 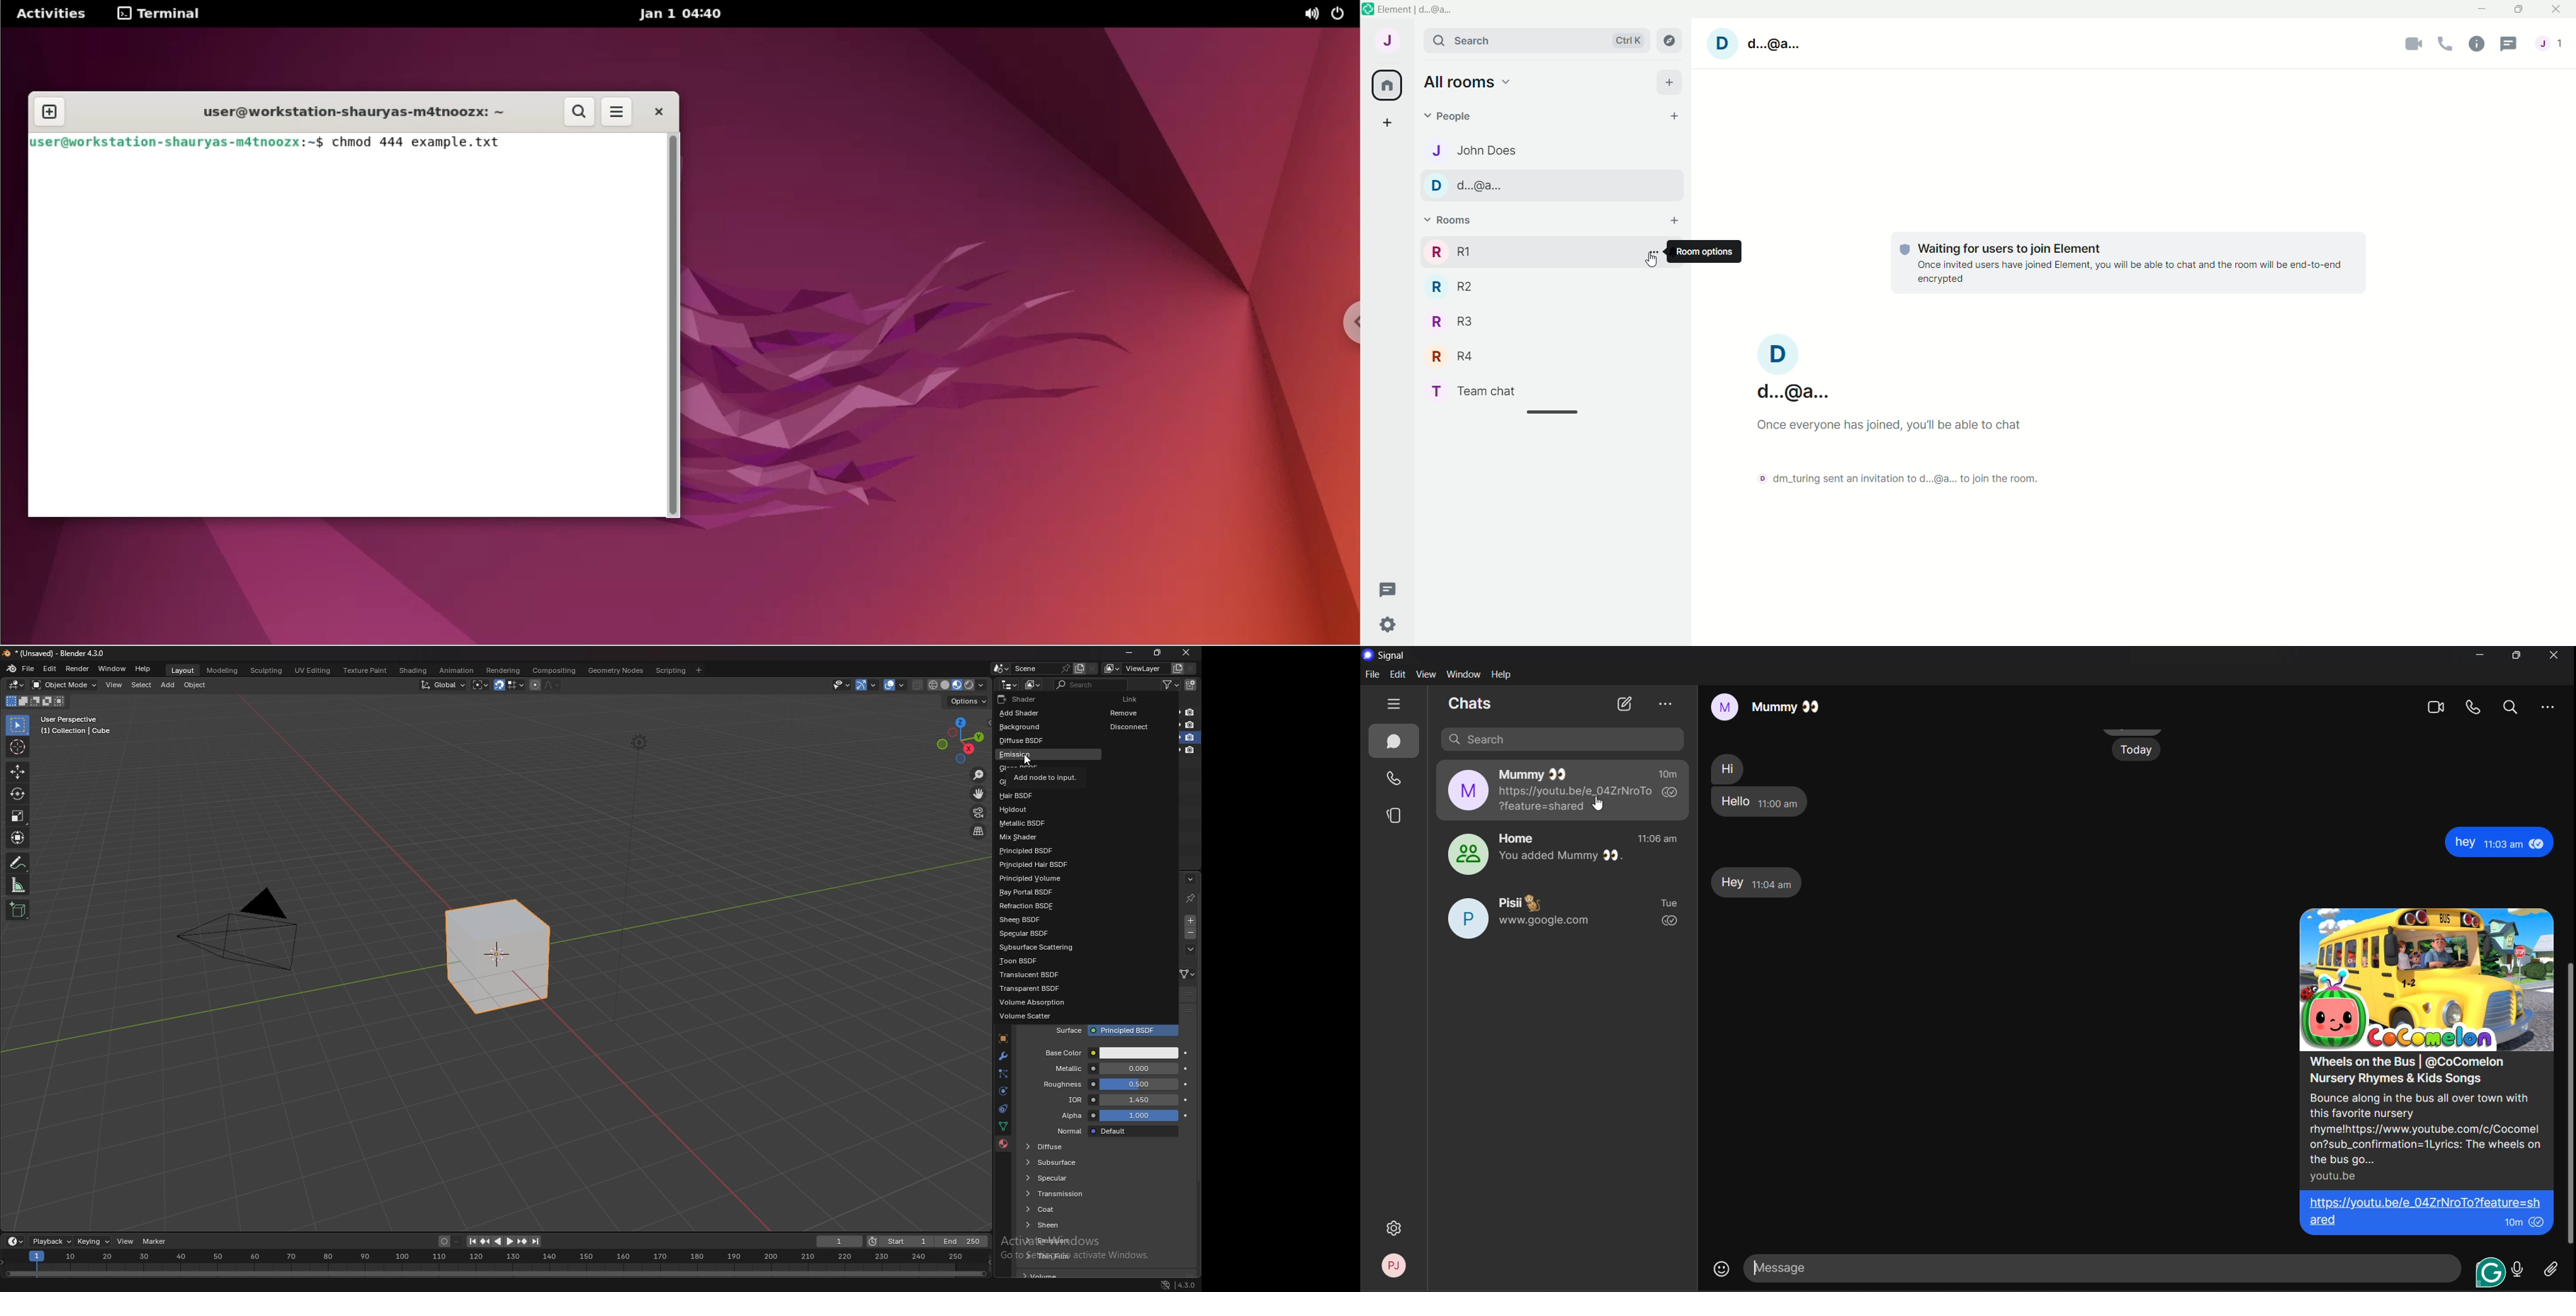 What do you see at coordinates (1002, 668) in the screenshot?
I see `browse scene` at bounding box center [1002, 668].